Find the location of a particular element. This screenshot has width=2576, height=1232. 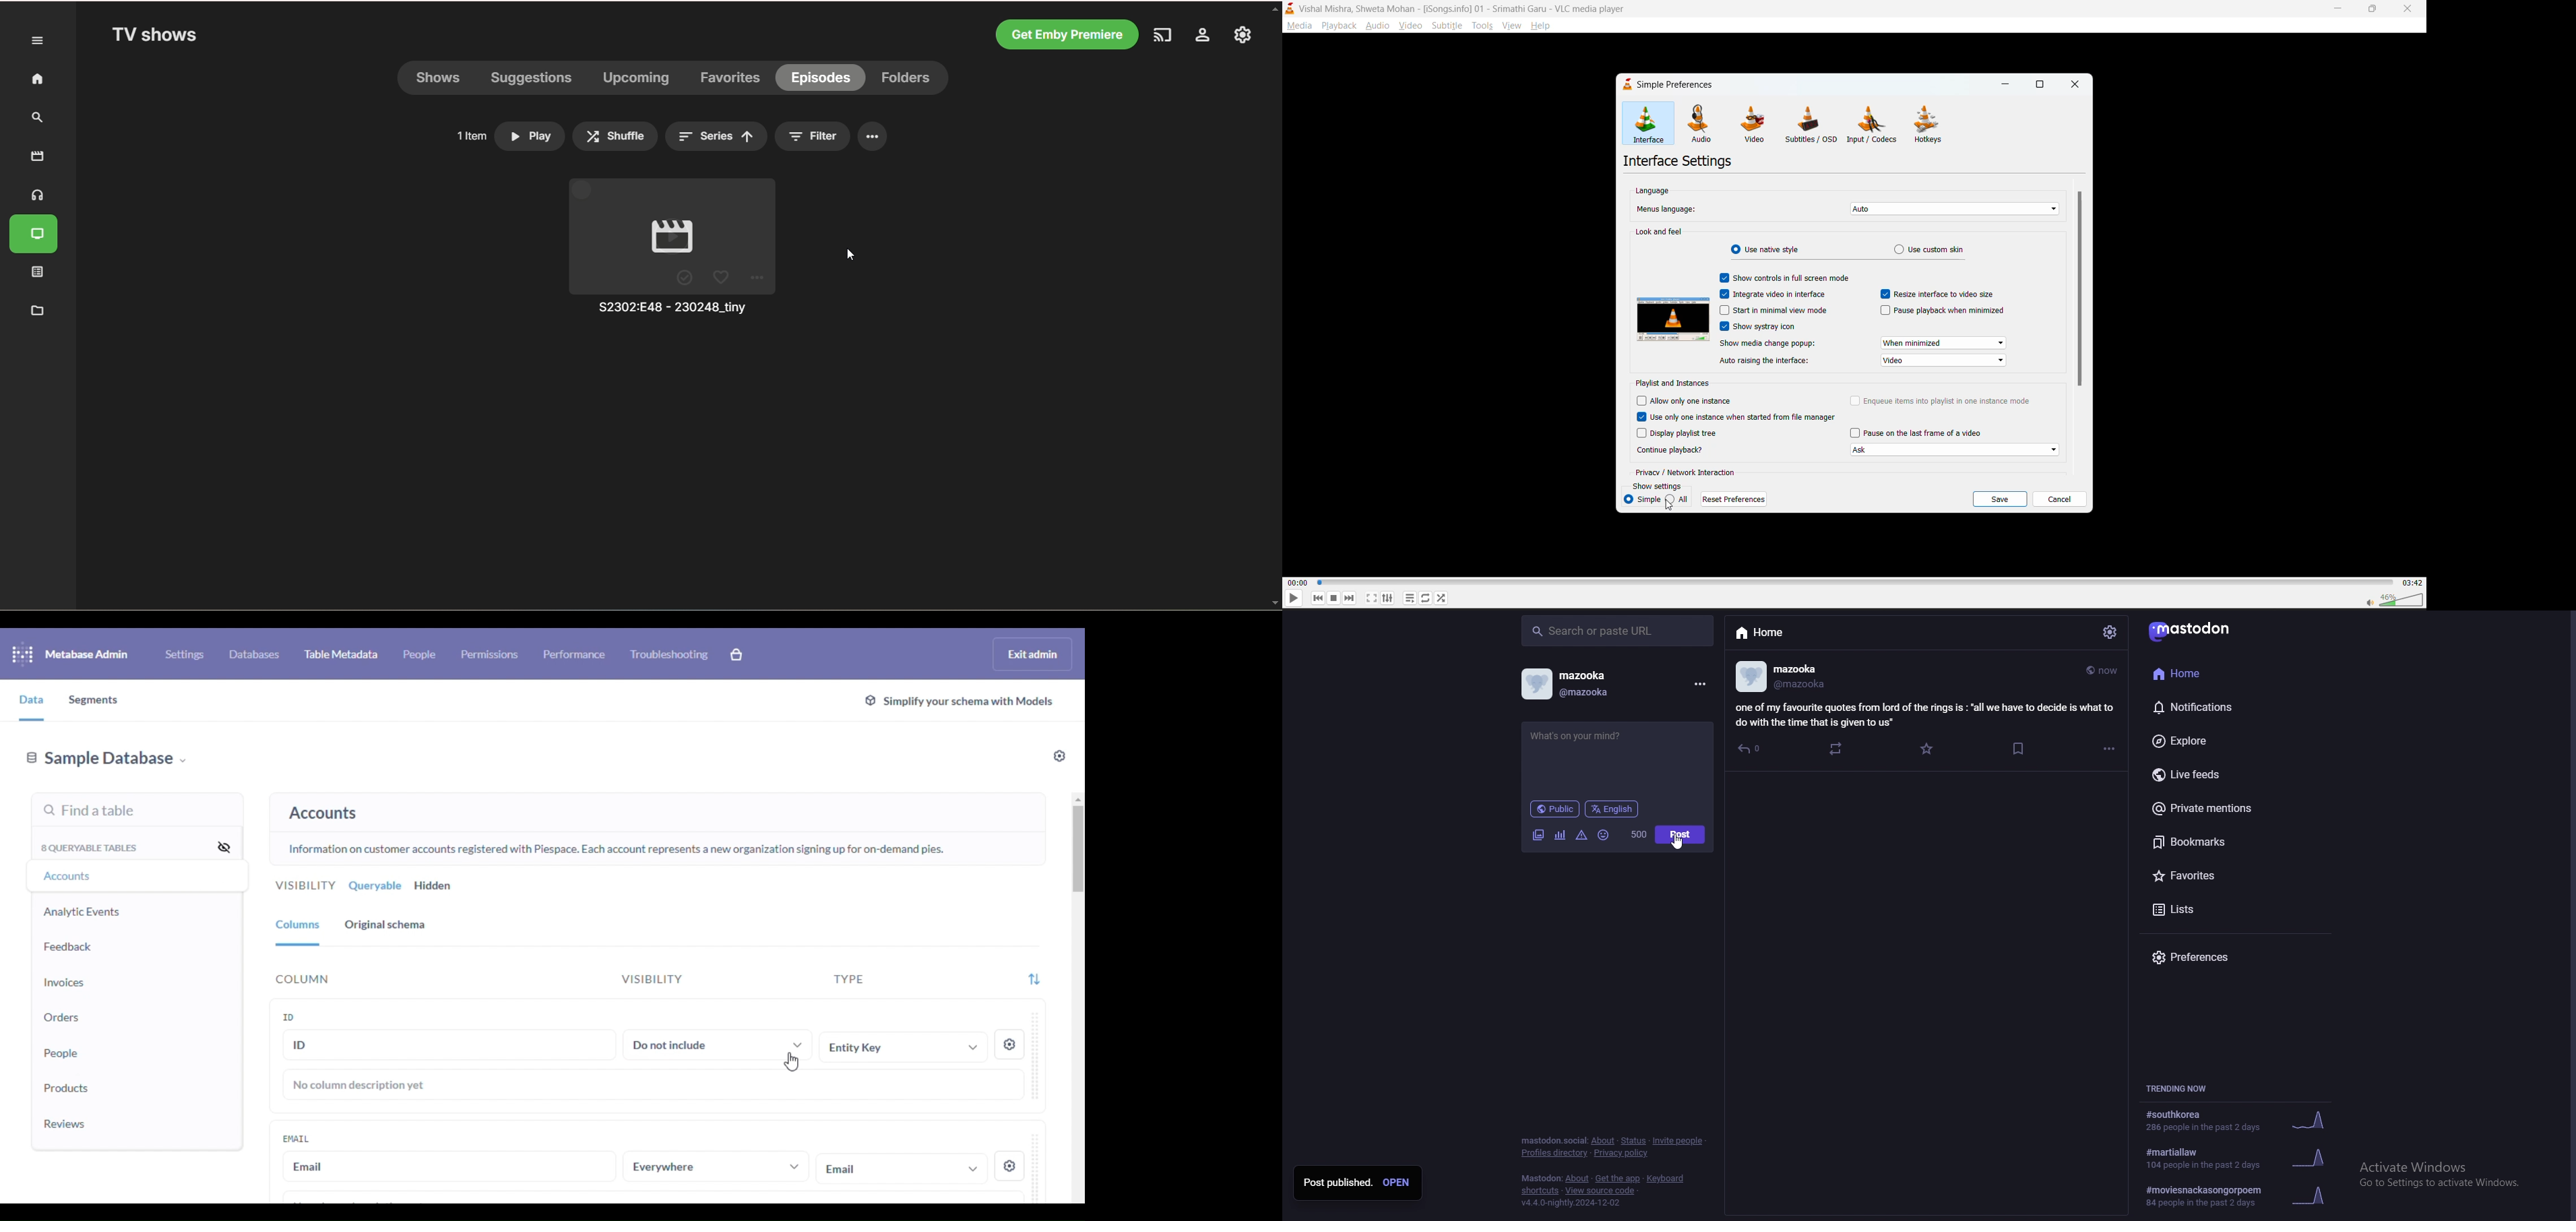

settings is located at coordinates (1010, 1167).